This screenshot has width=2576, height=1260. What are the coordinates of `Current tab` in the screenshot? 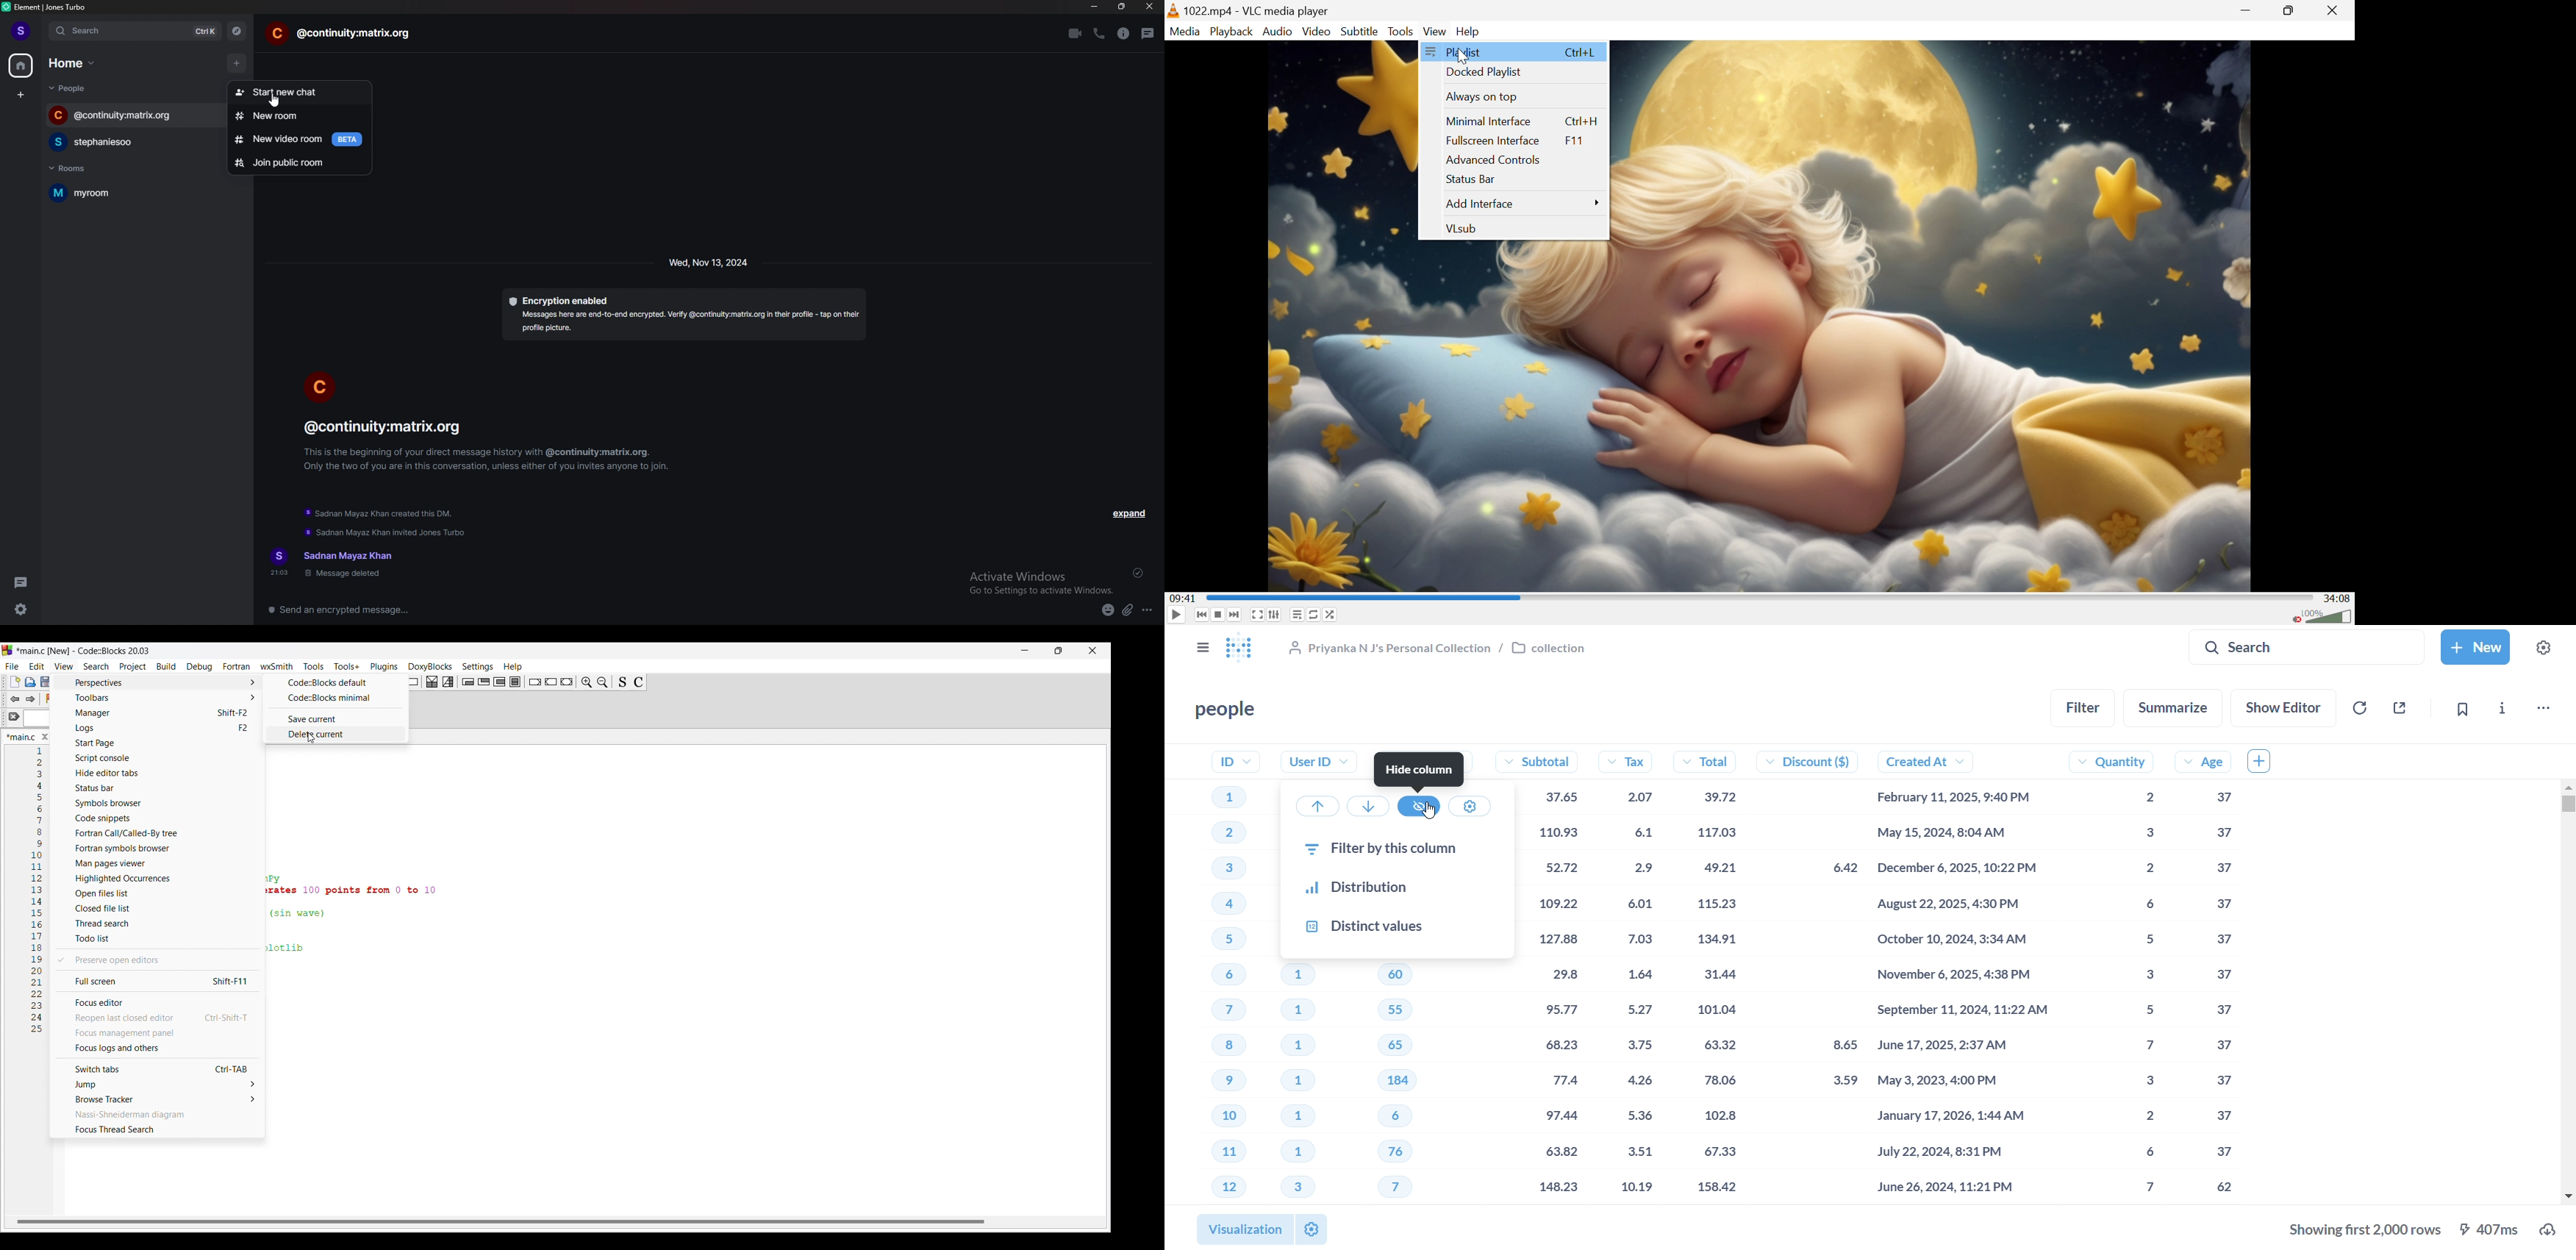 It's located at (21, 737).